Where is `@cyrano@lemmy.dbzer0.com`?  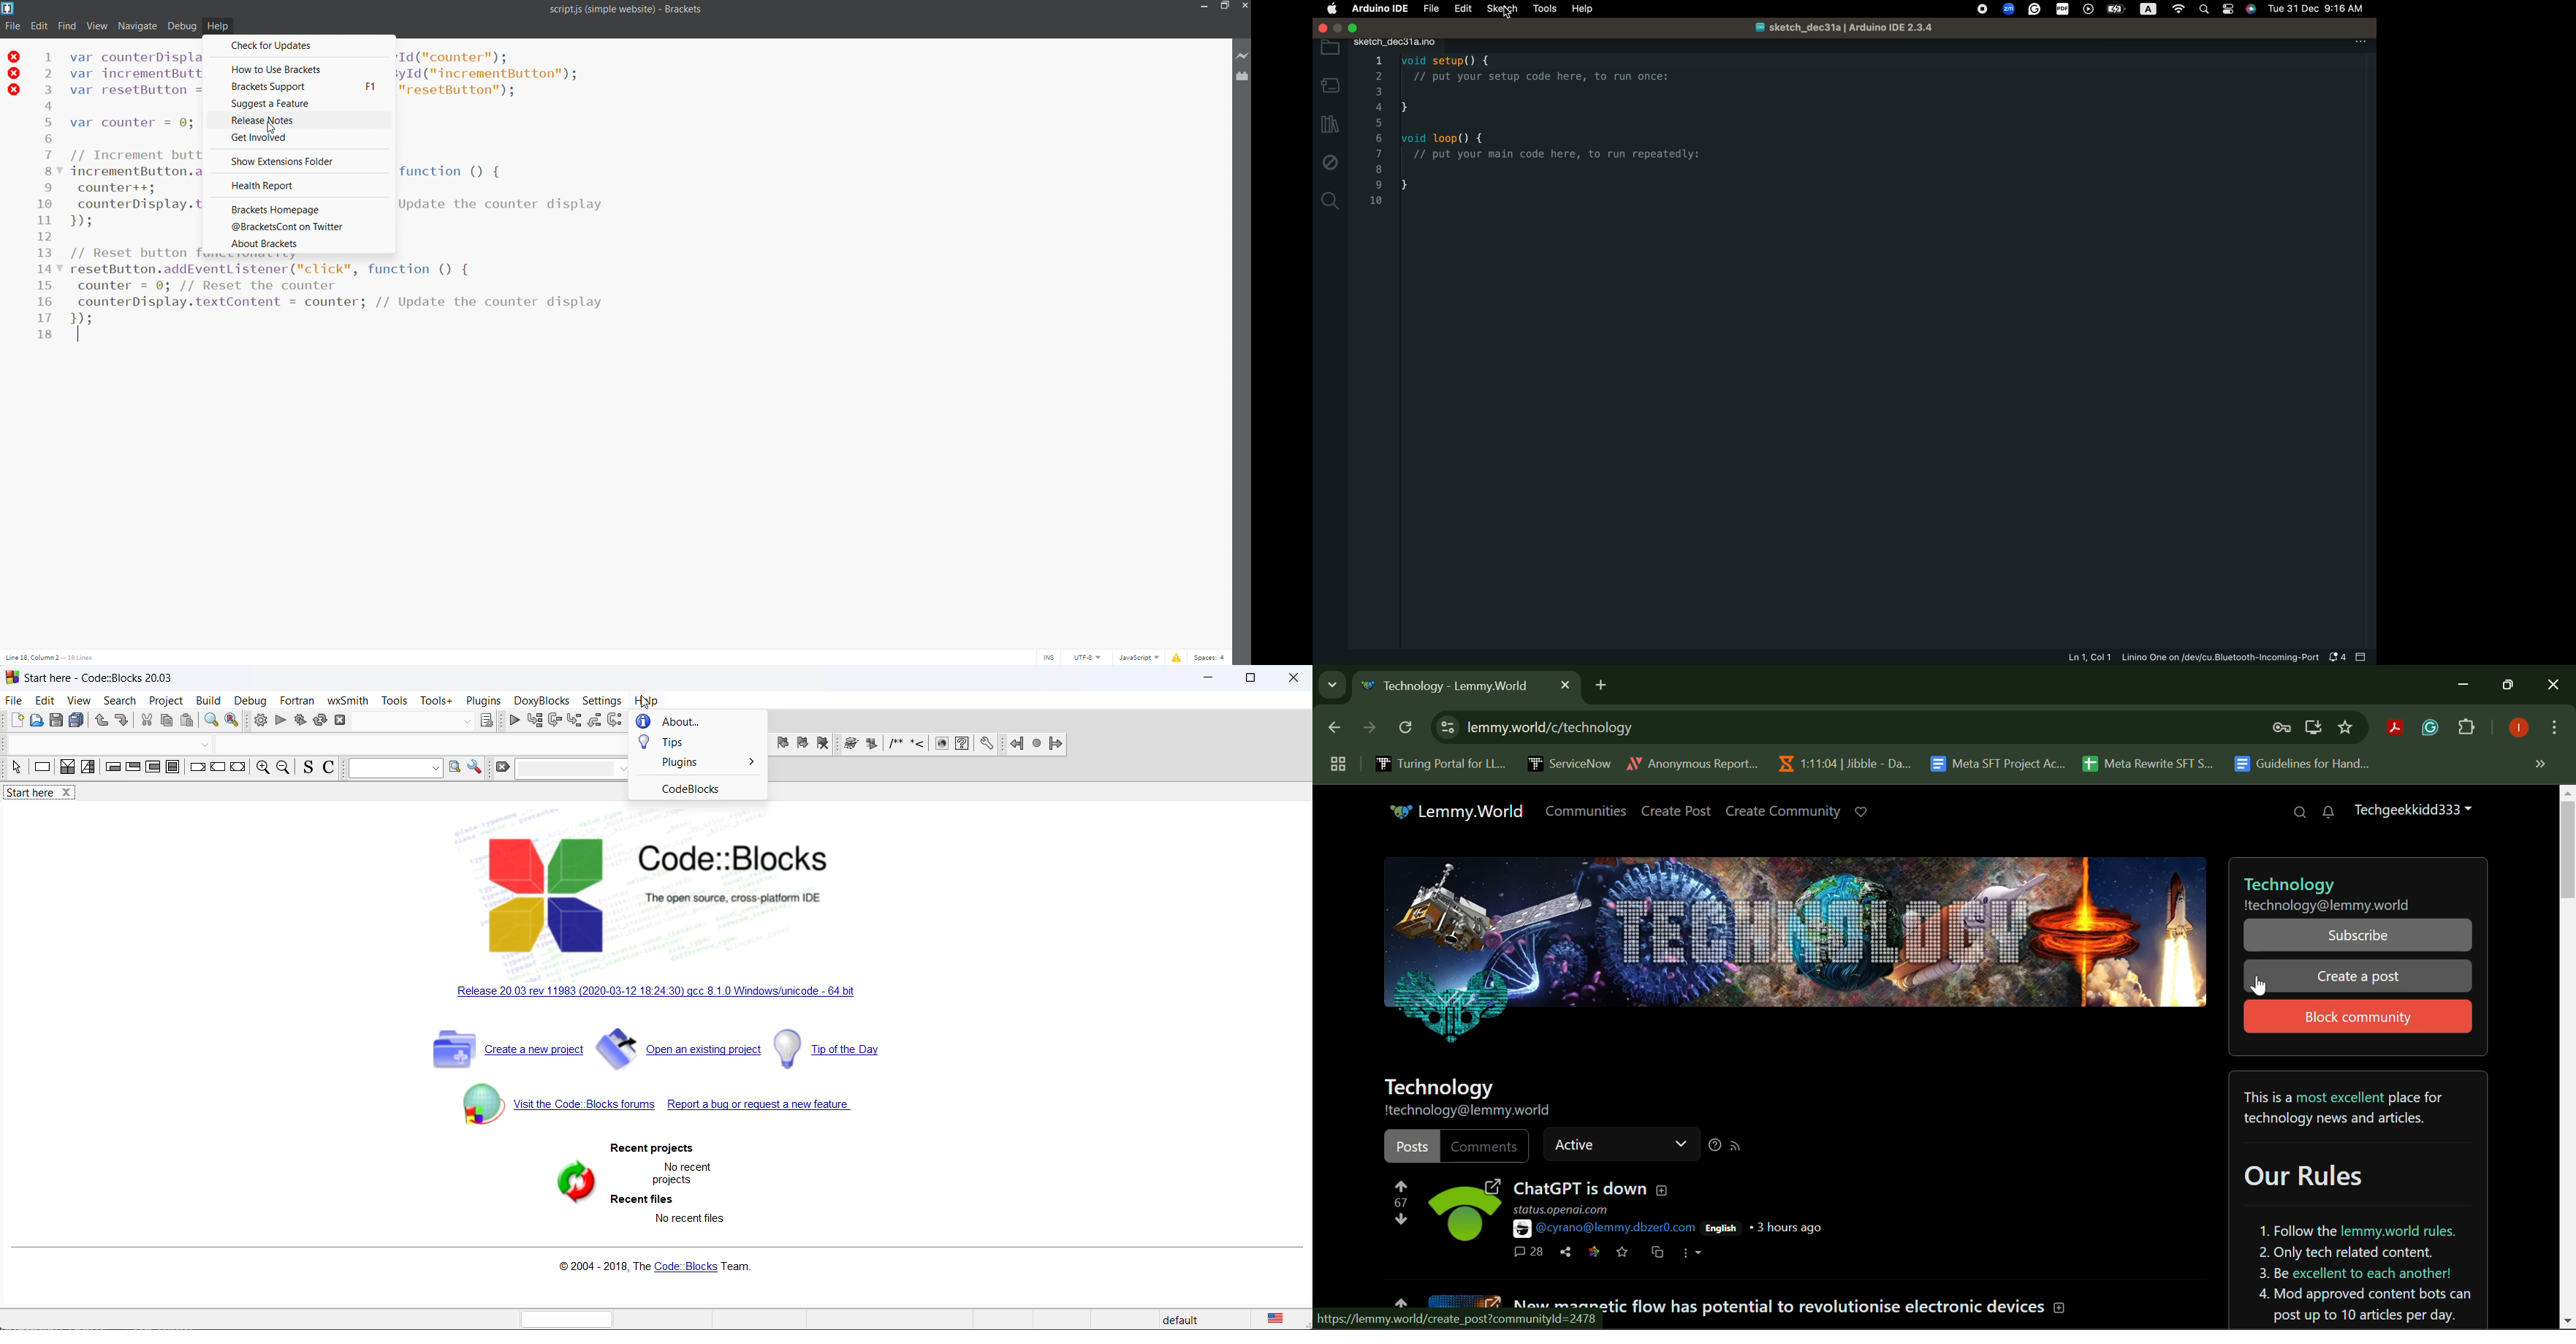 @cyrano@lemmy.dbzer0.com is located at coordinates (1605, 1229).